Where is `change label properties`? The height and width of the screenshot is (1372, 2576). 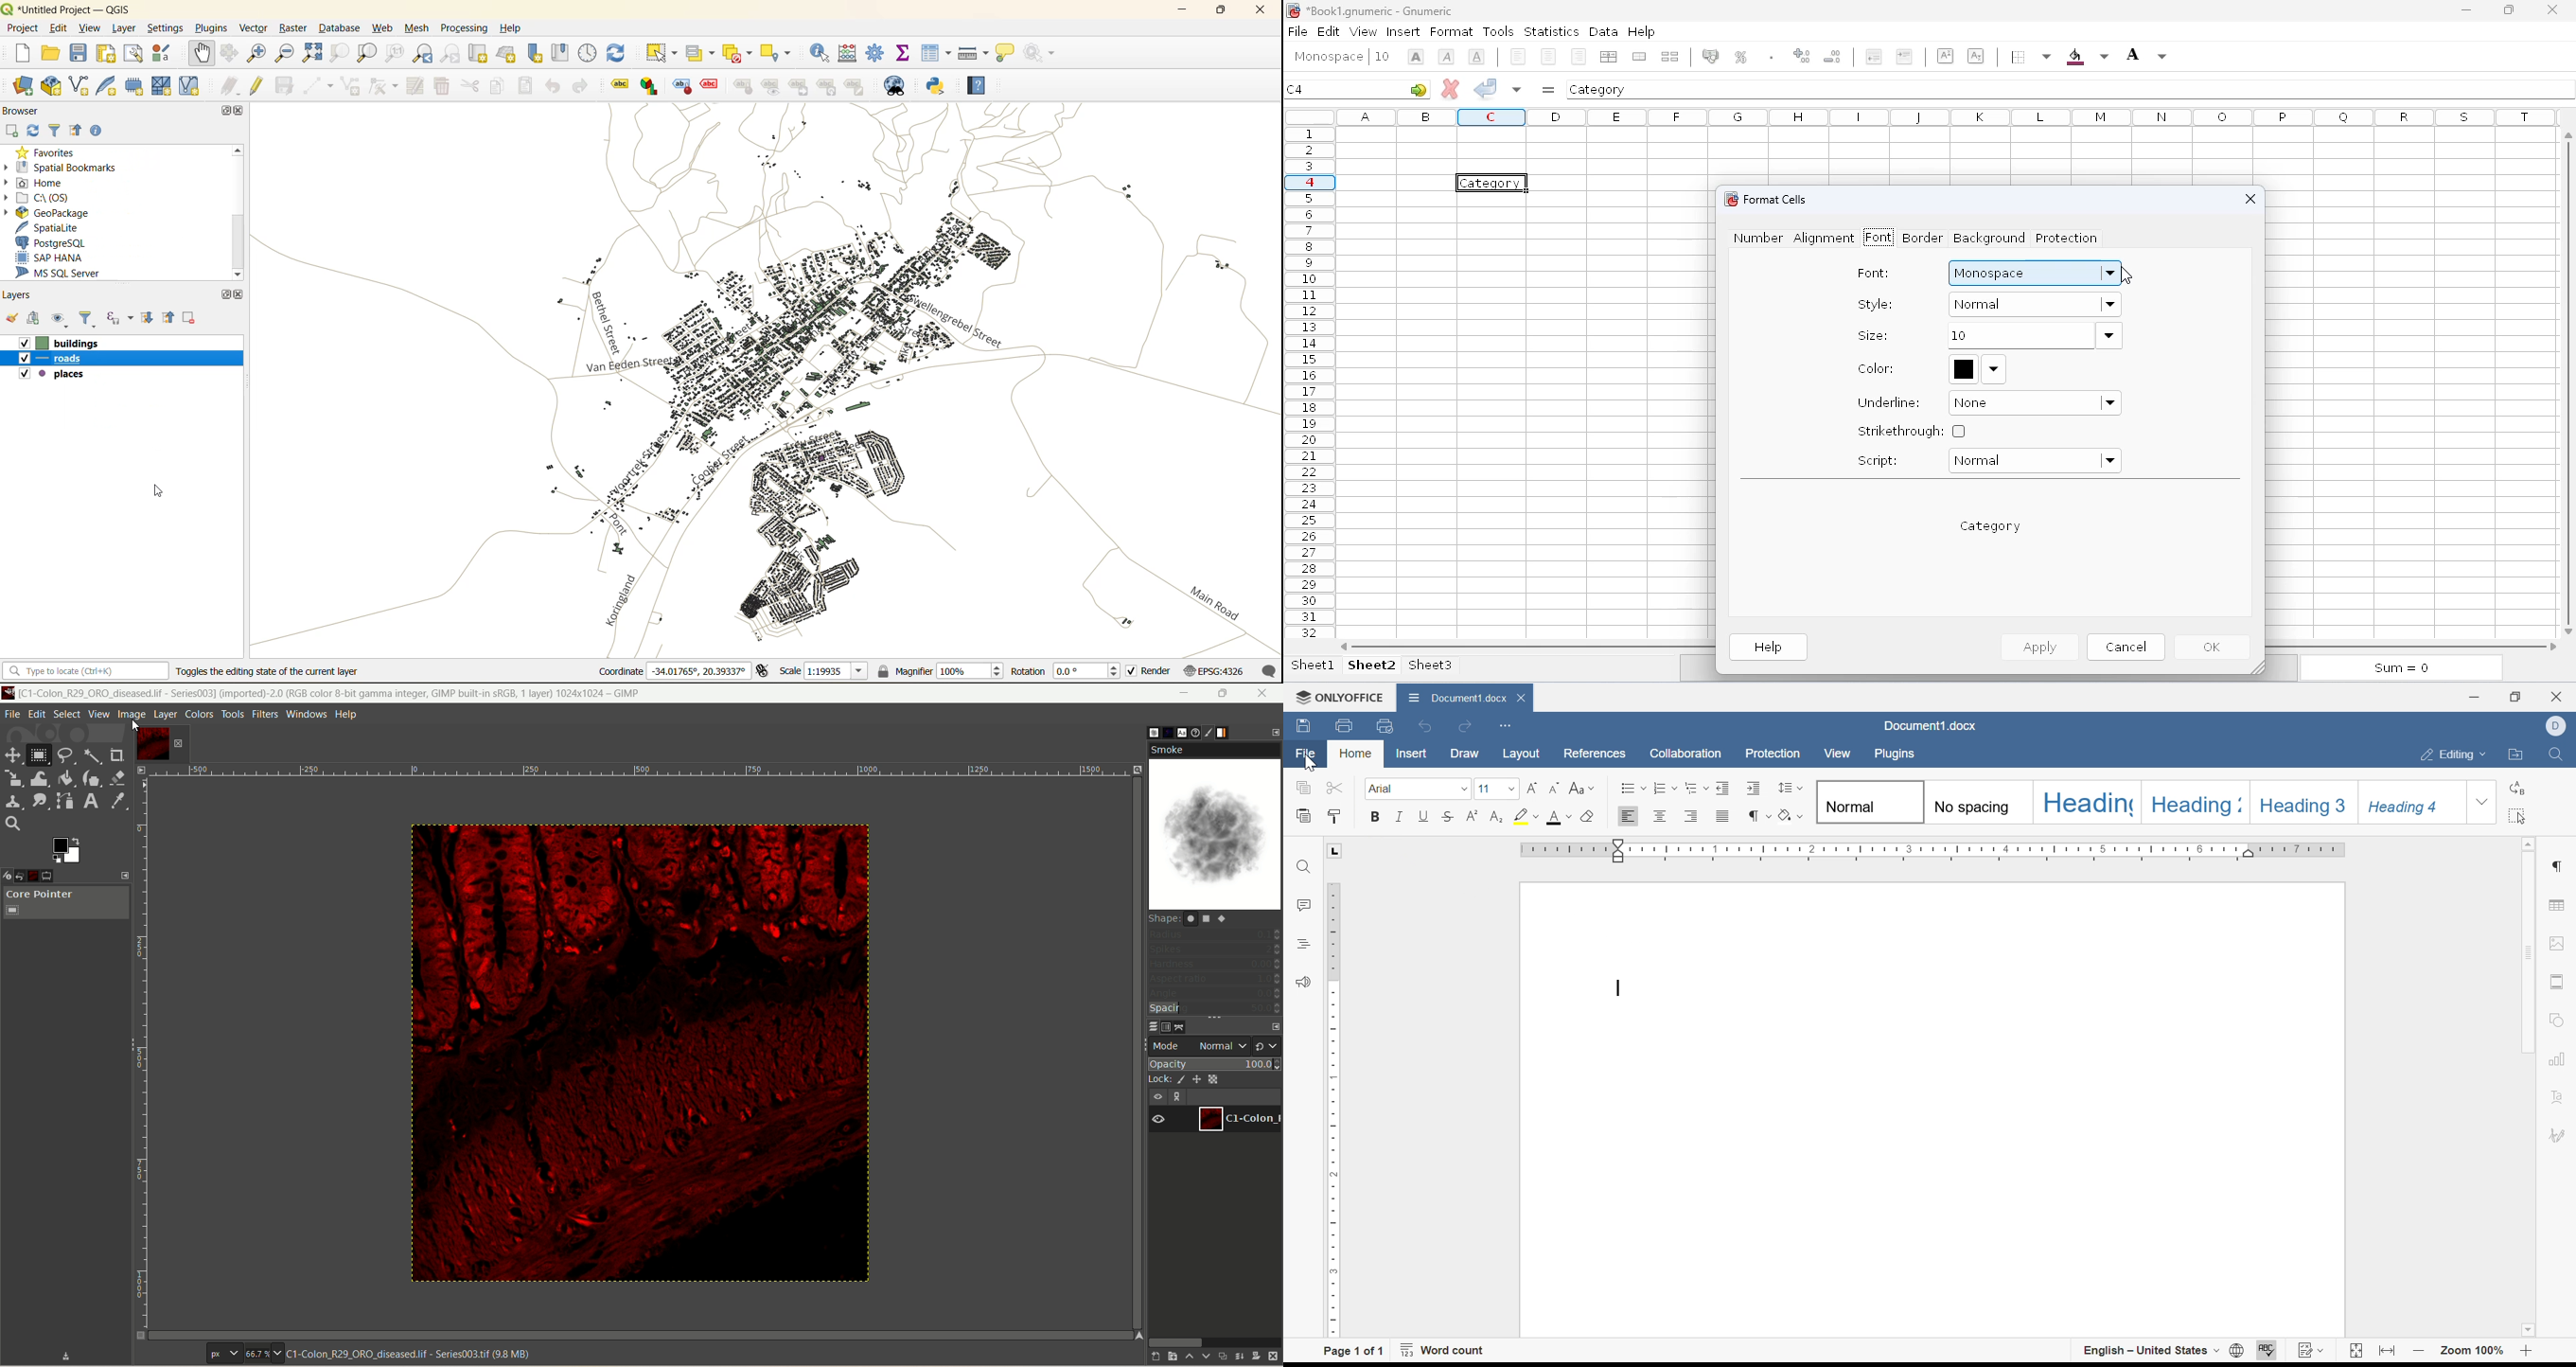
change label properties is located at coordinates (856, 85).